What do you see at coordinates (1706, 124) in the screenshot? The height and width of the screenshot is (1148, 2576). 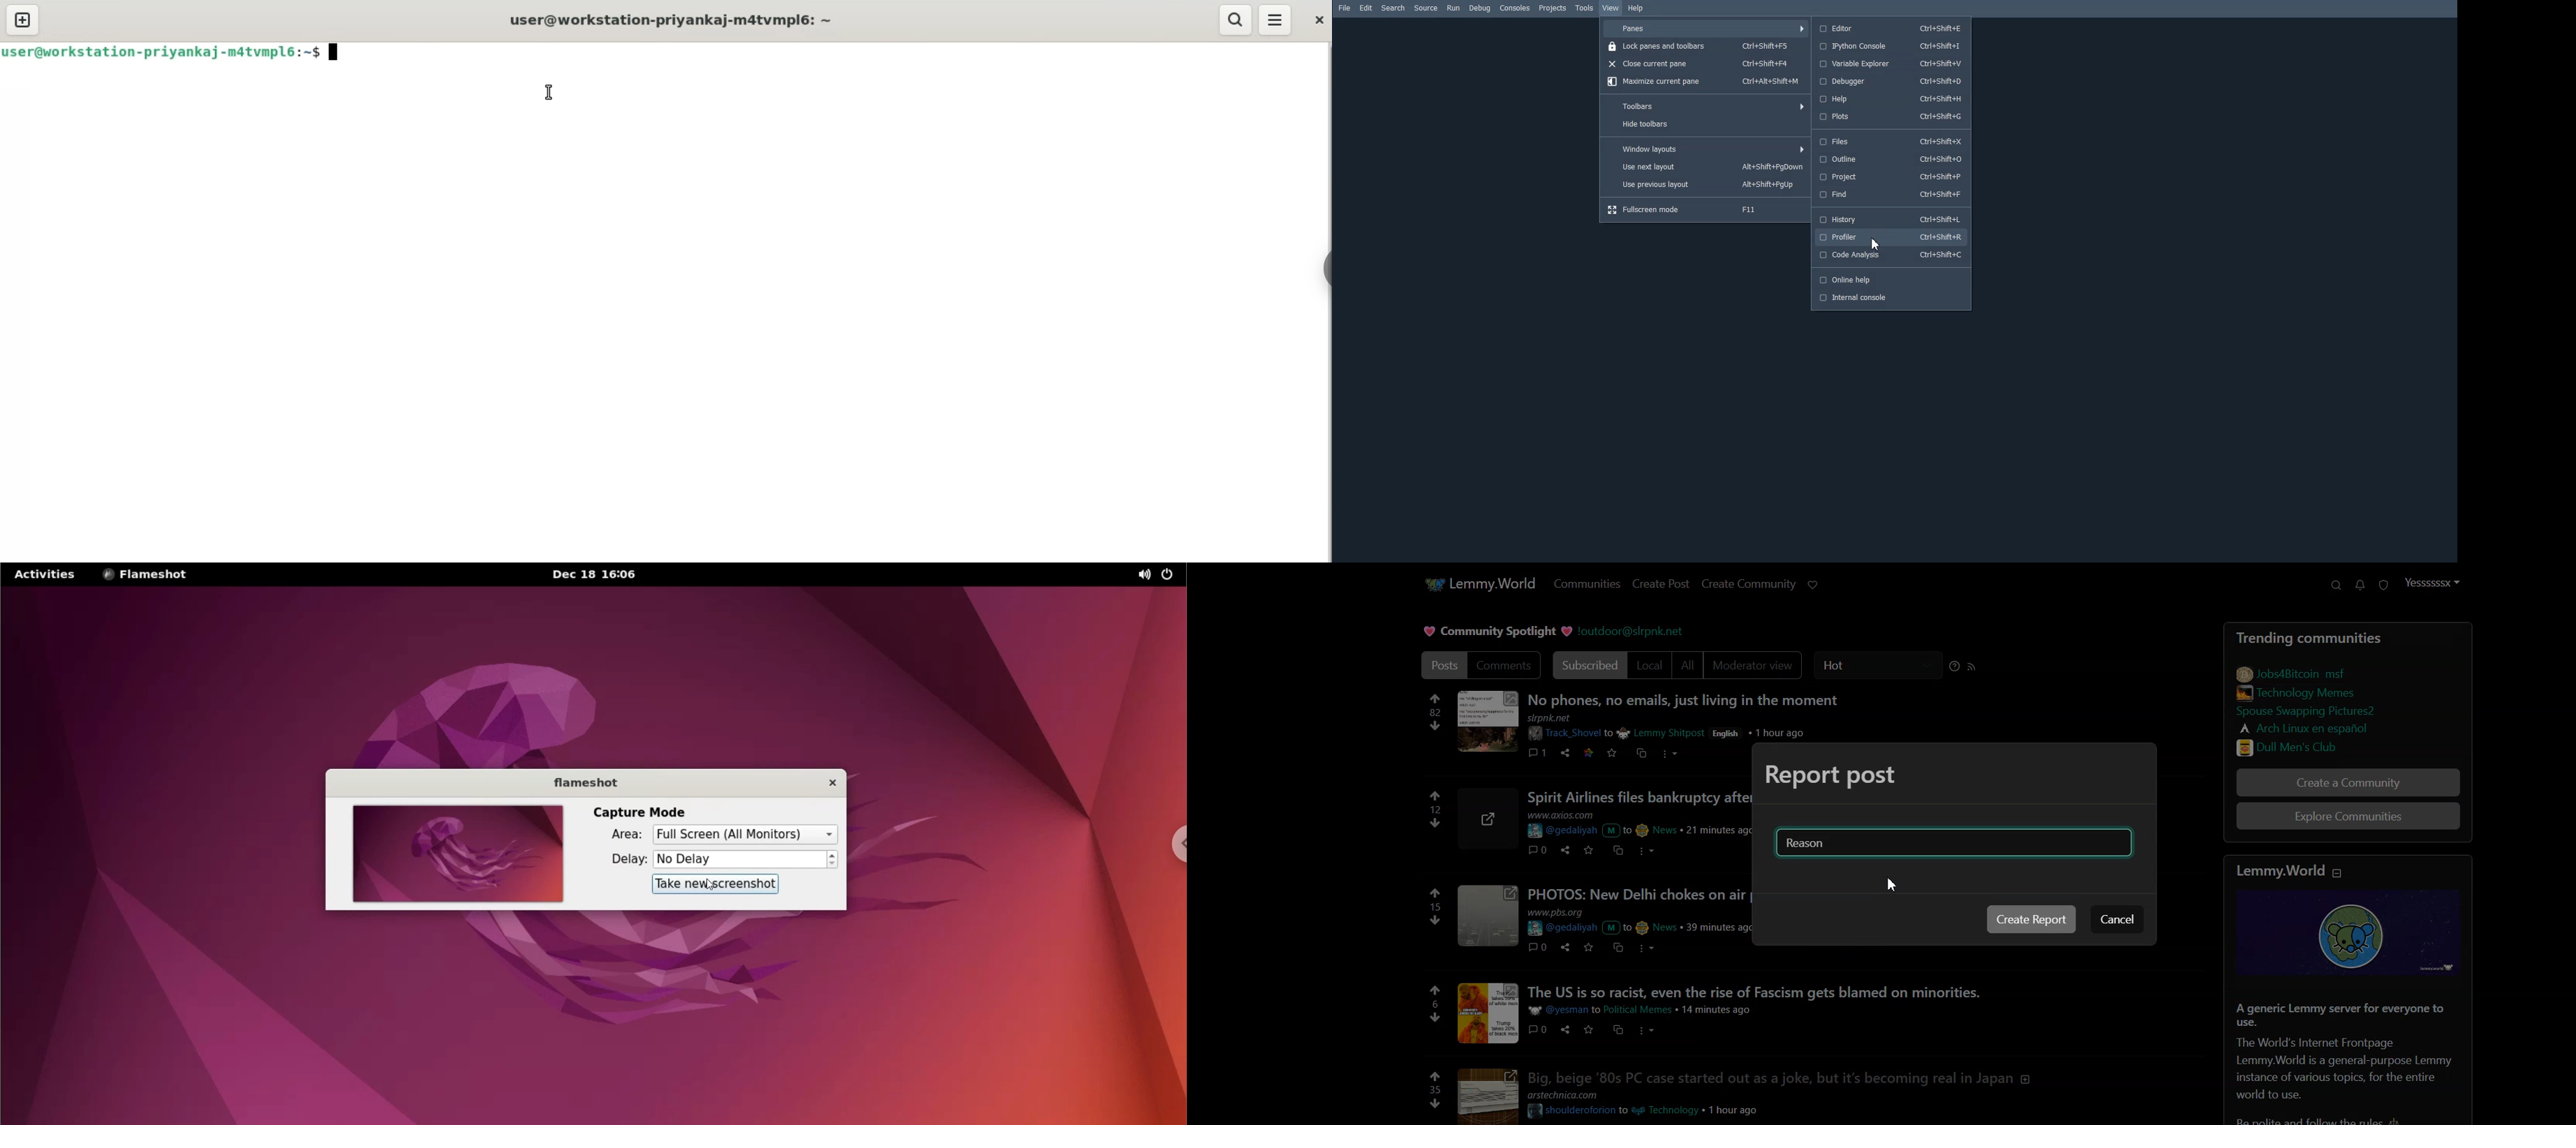 I see `Hide toolbars` at bounding box center [1706, 124].